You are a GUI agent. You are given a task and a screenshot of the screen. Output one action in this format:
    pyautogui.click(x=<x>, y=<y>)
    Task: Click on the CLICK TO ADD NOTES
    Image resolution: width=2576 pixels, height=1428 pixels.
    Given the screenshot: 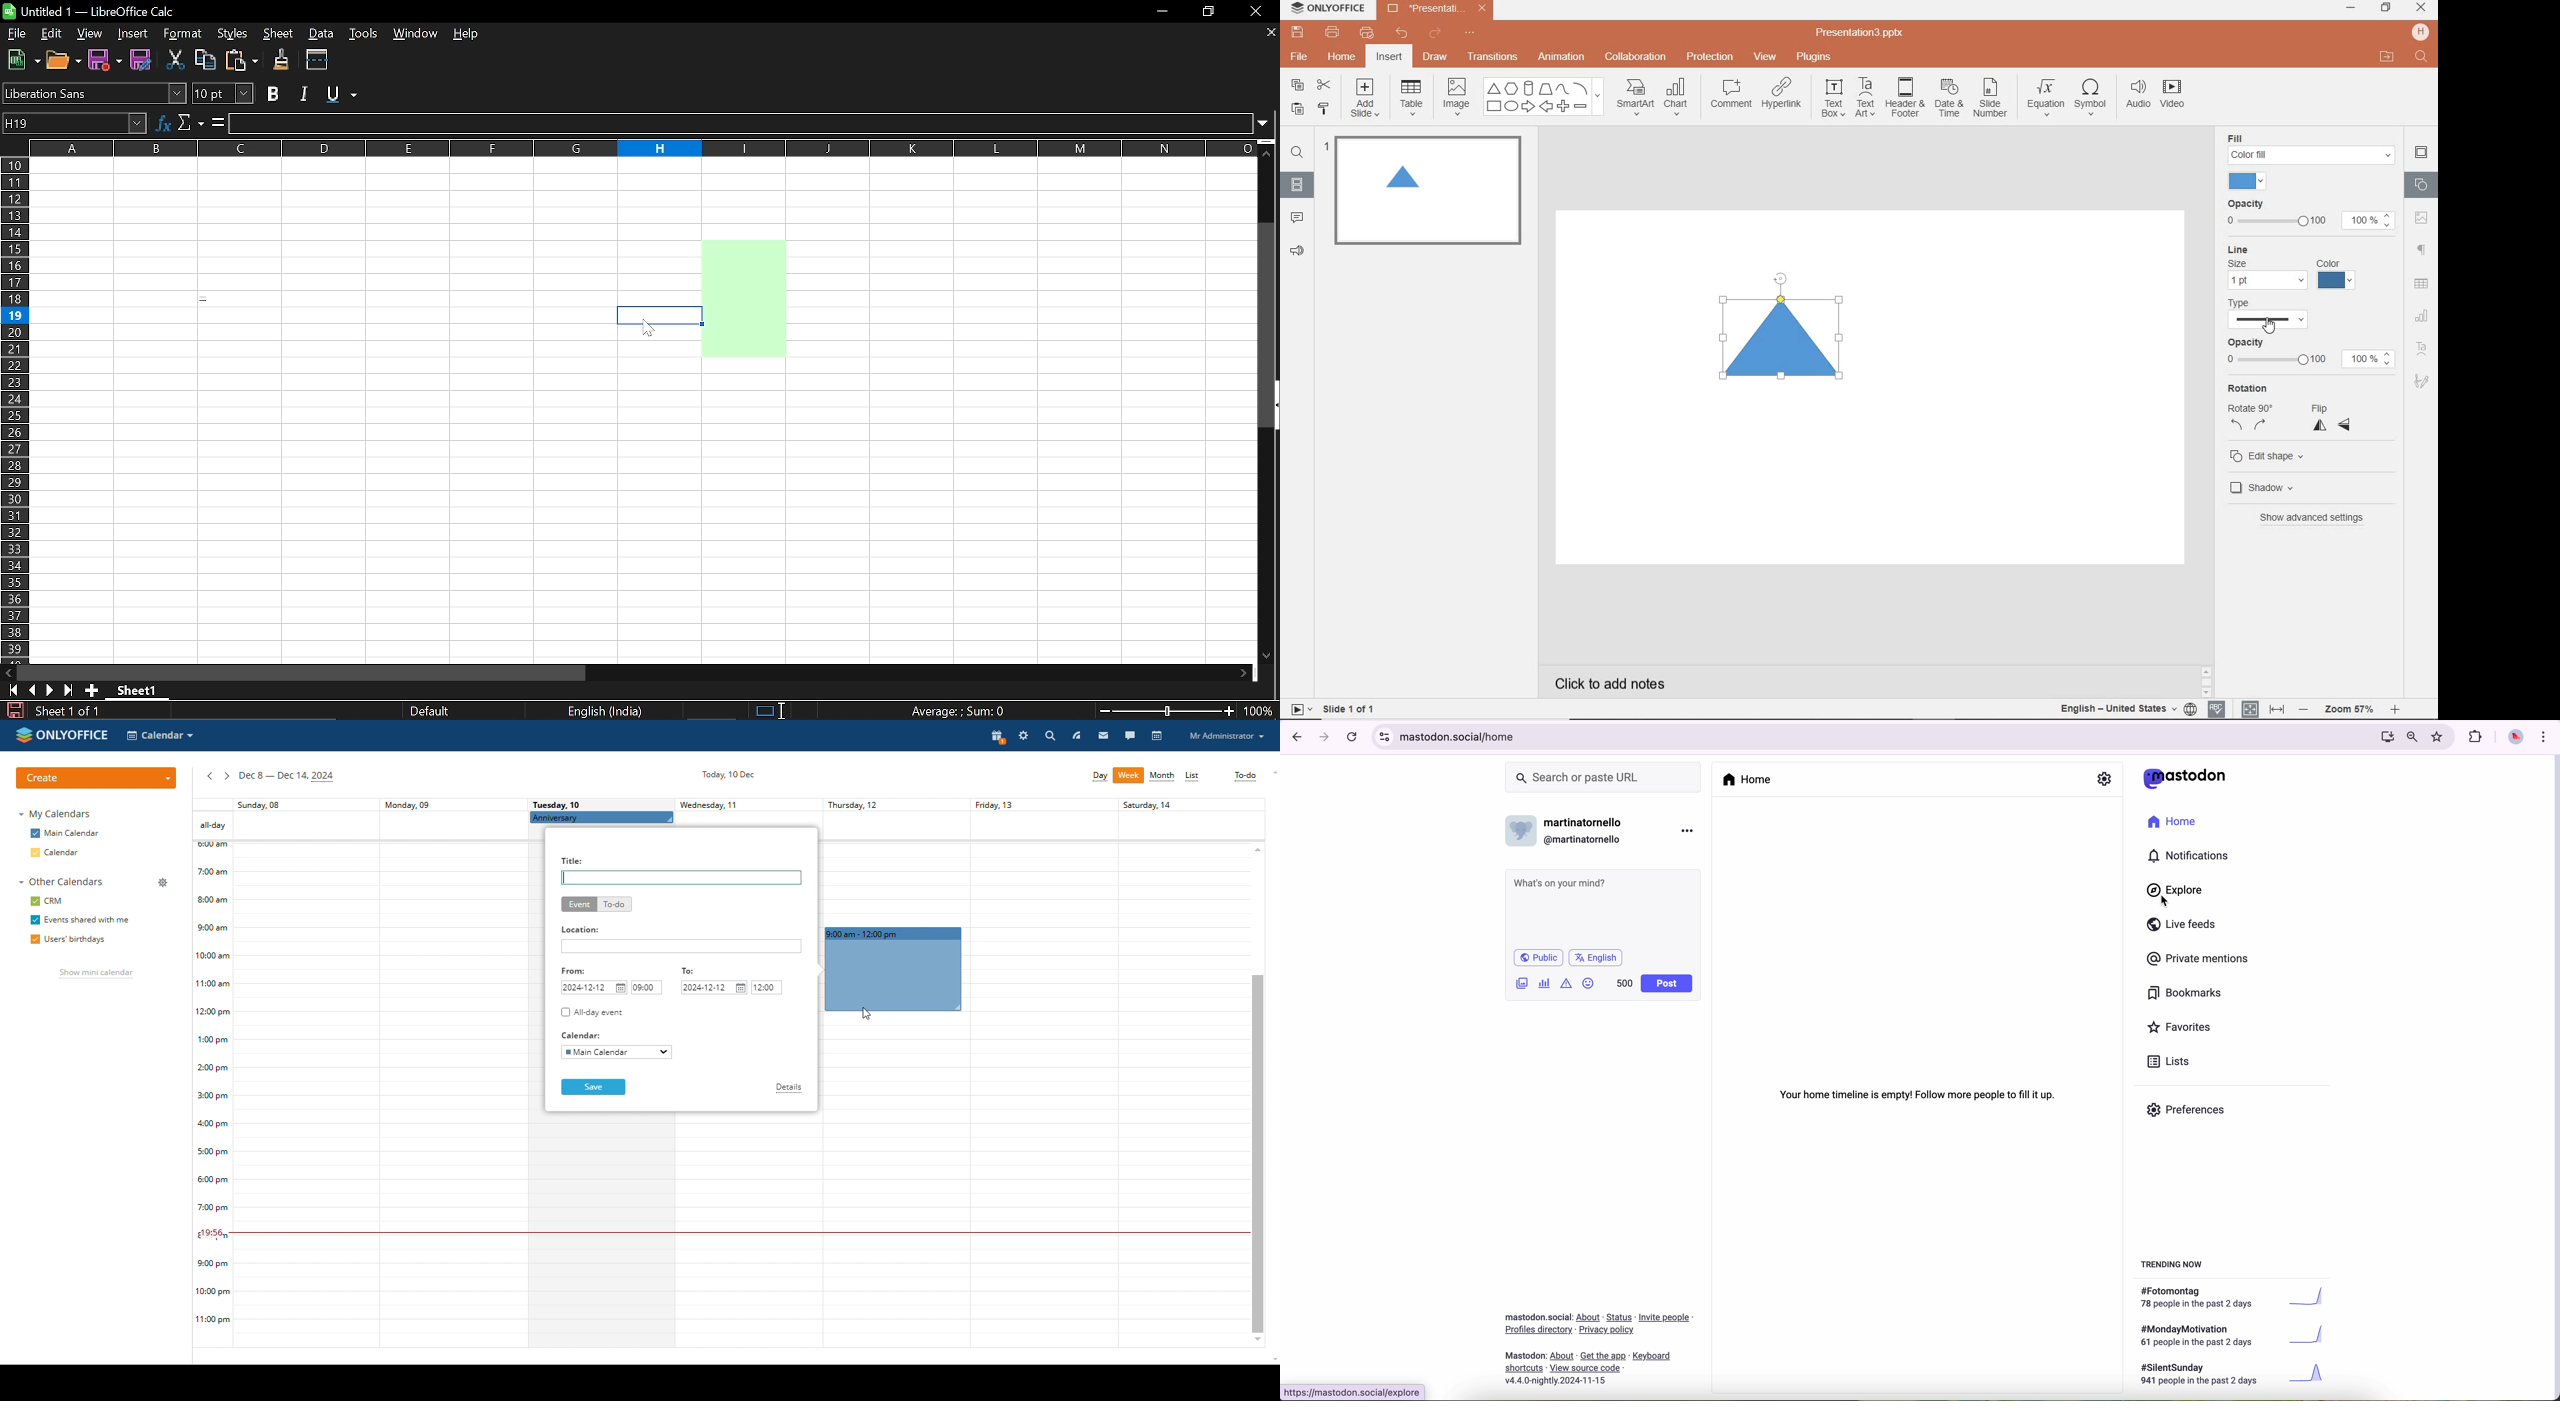 What is the action you would take?
    pyautogui.click(x=1623, y=683)
    